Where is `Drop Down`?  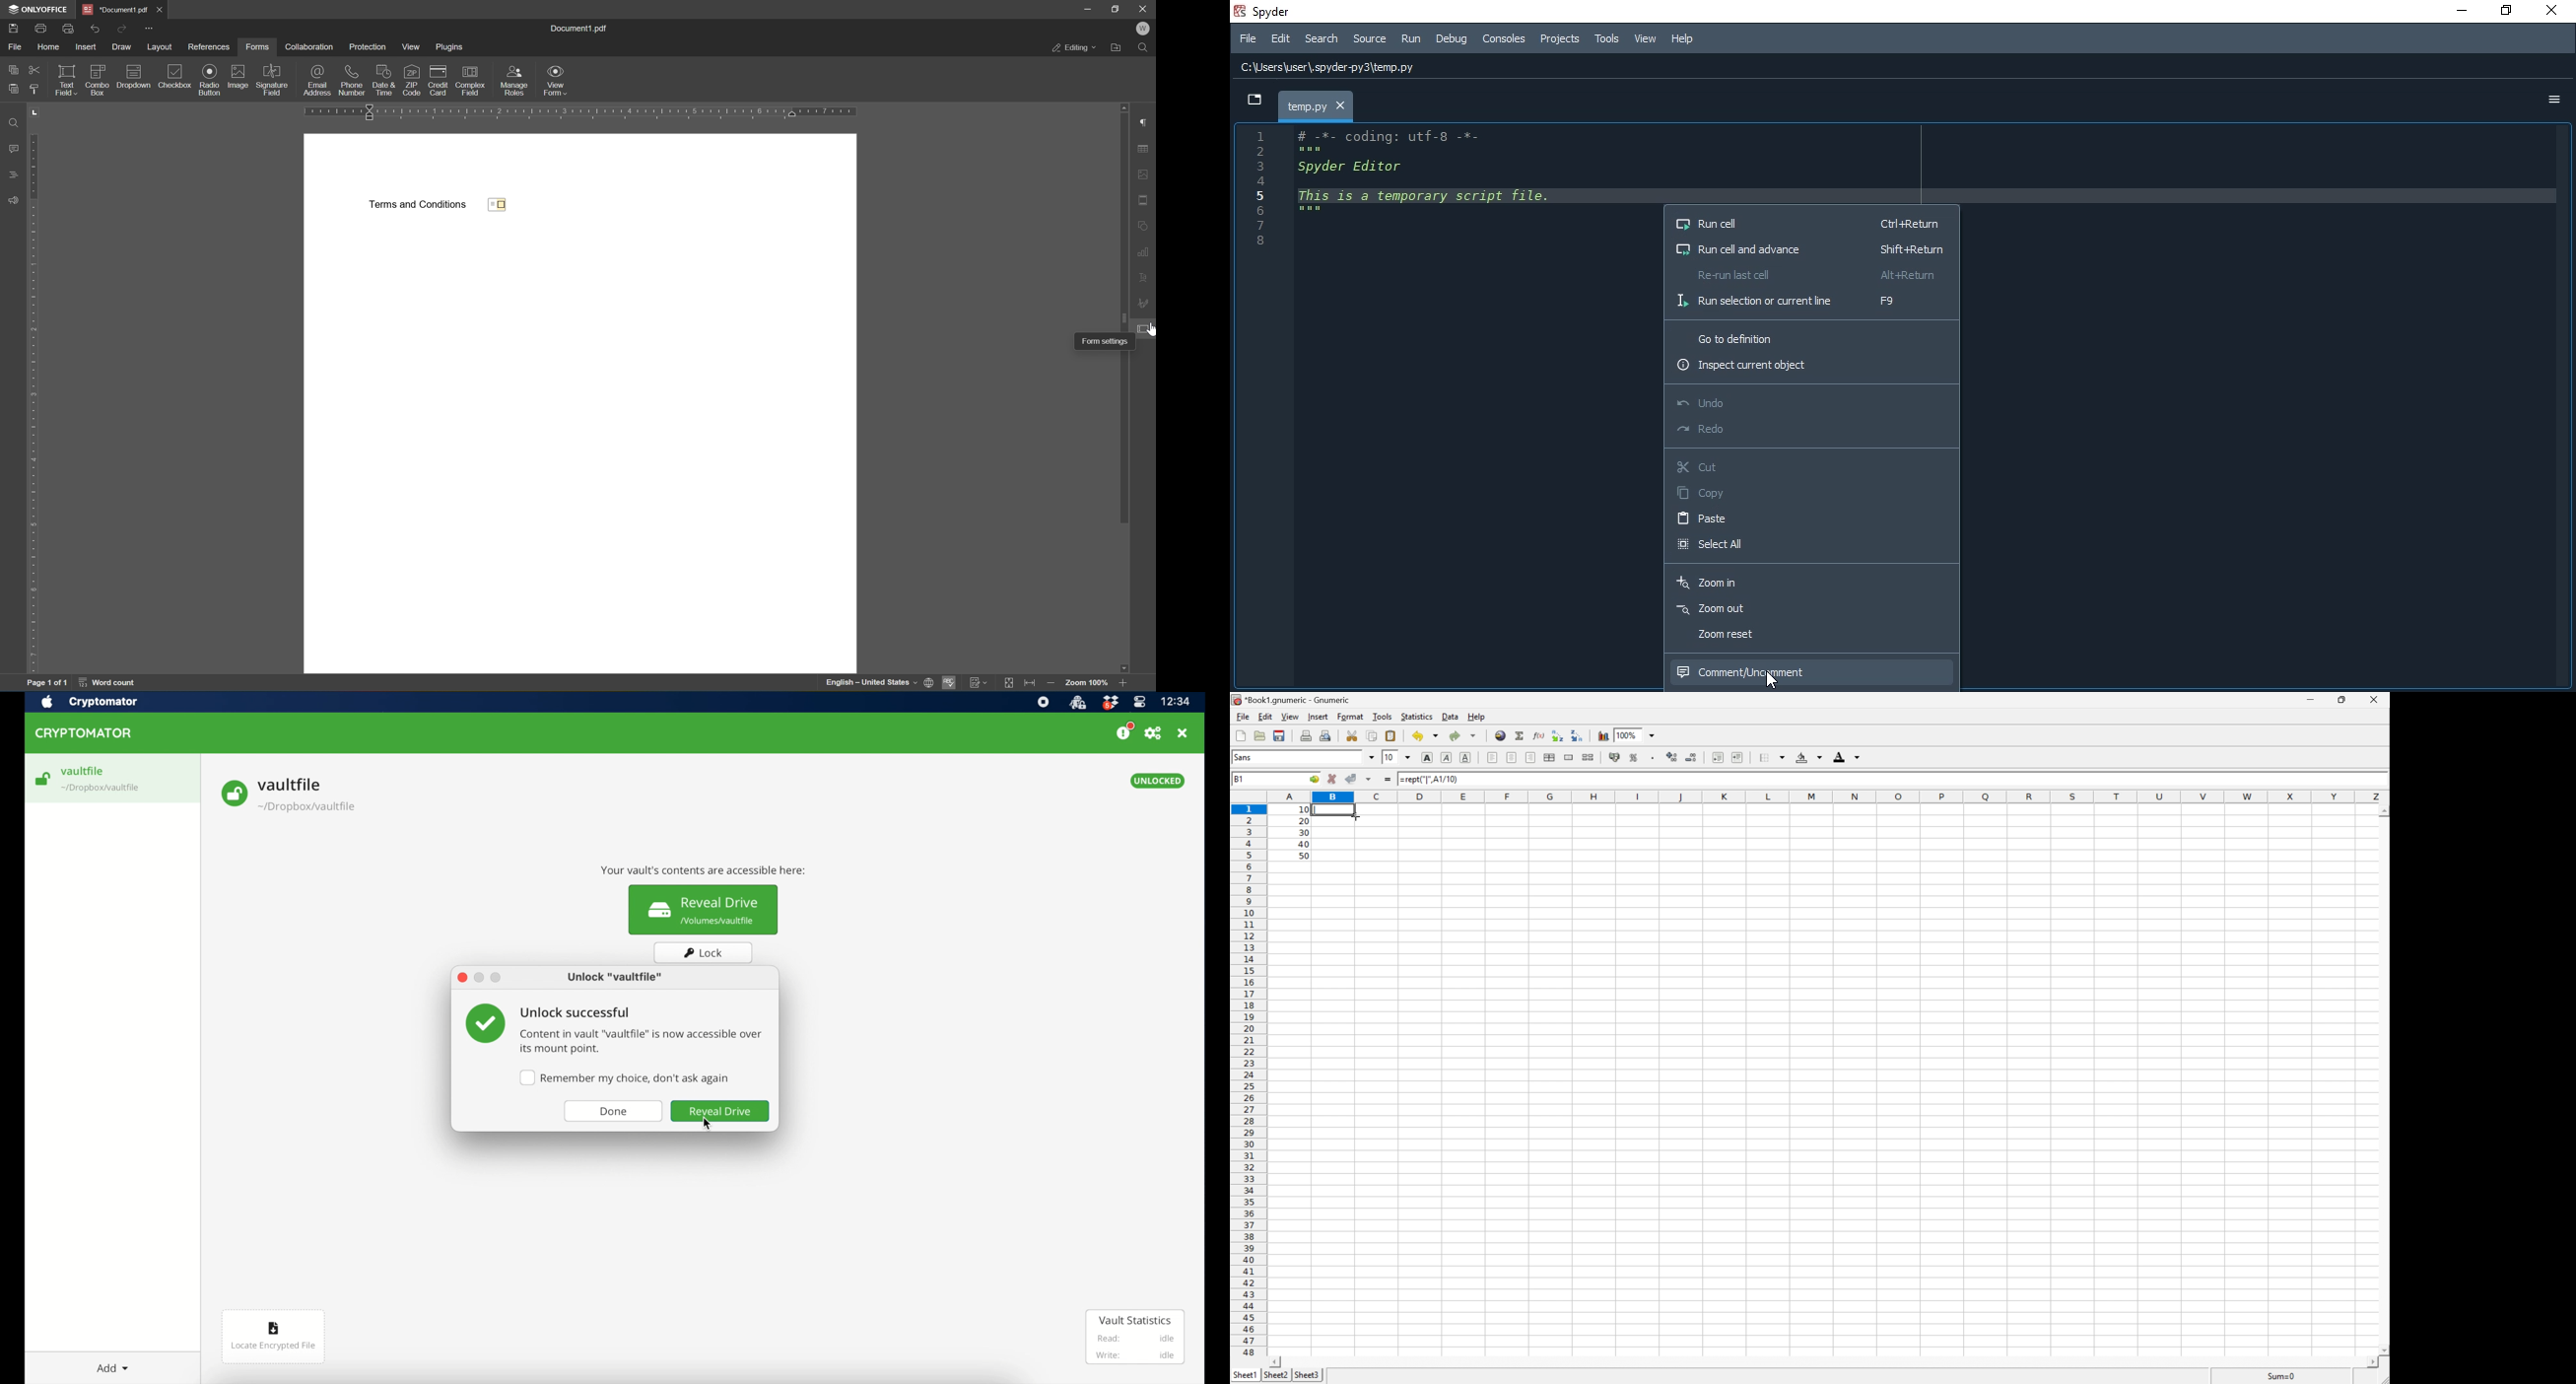 Drop Down is located at coordinates (1371, 757).